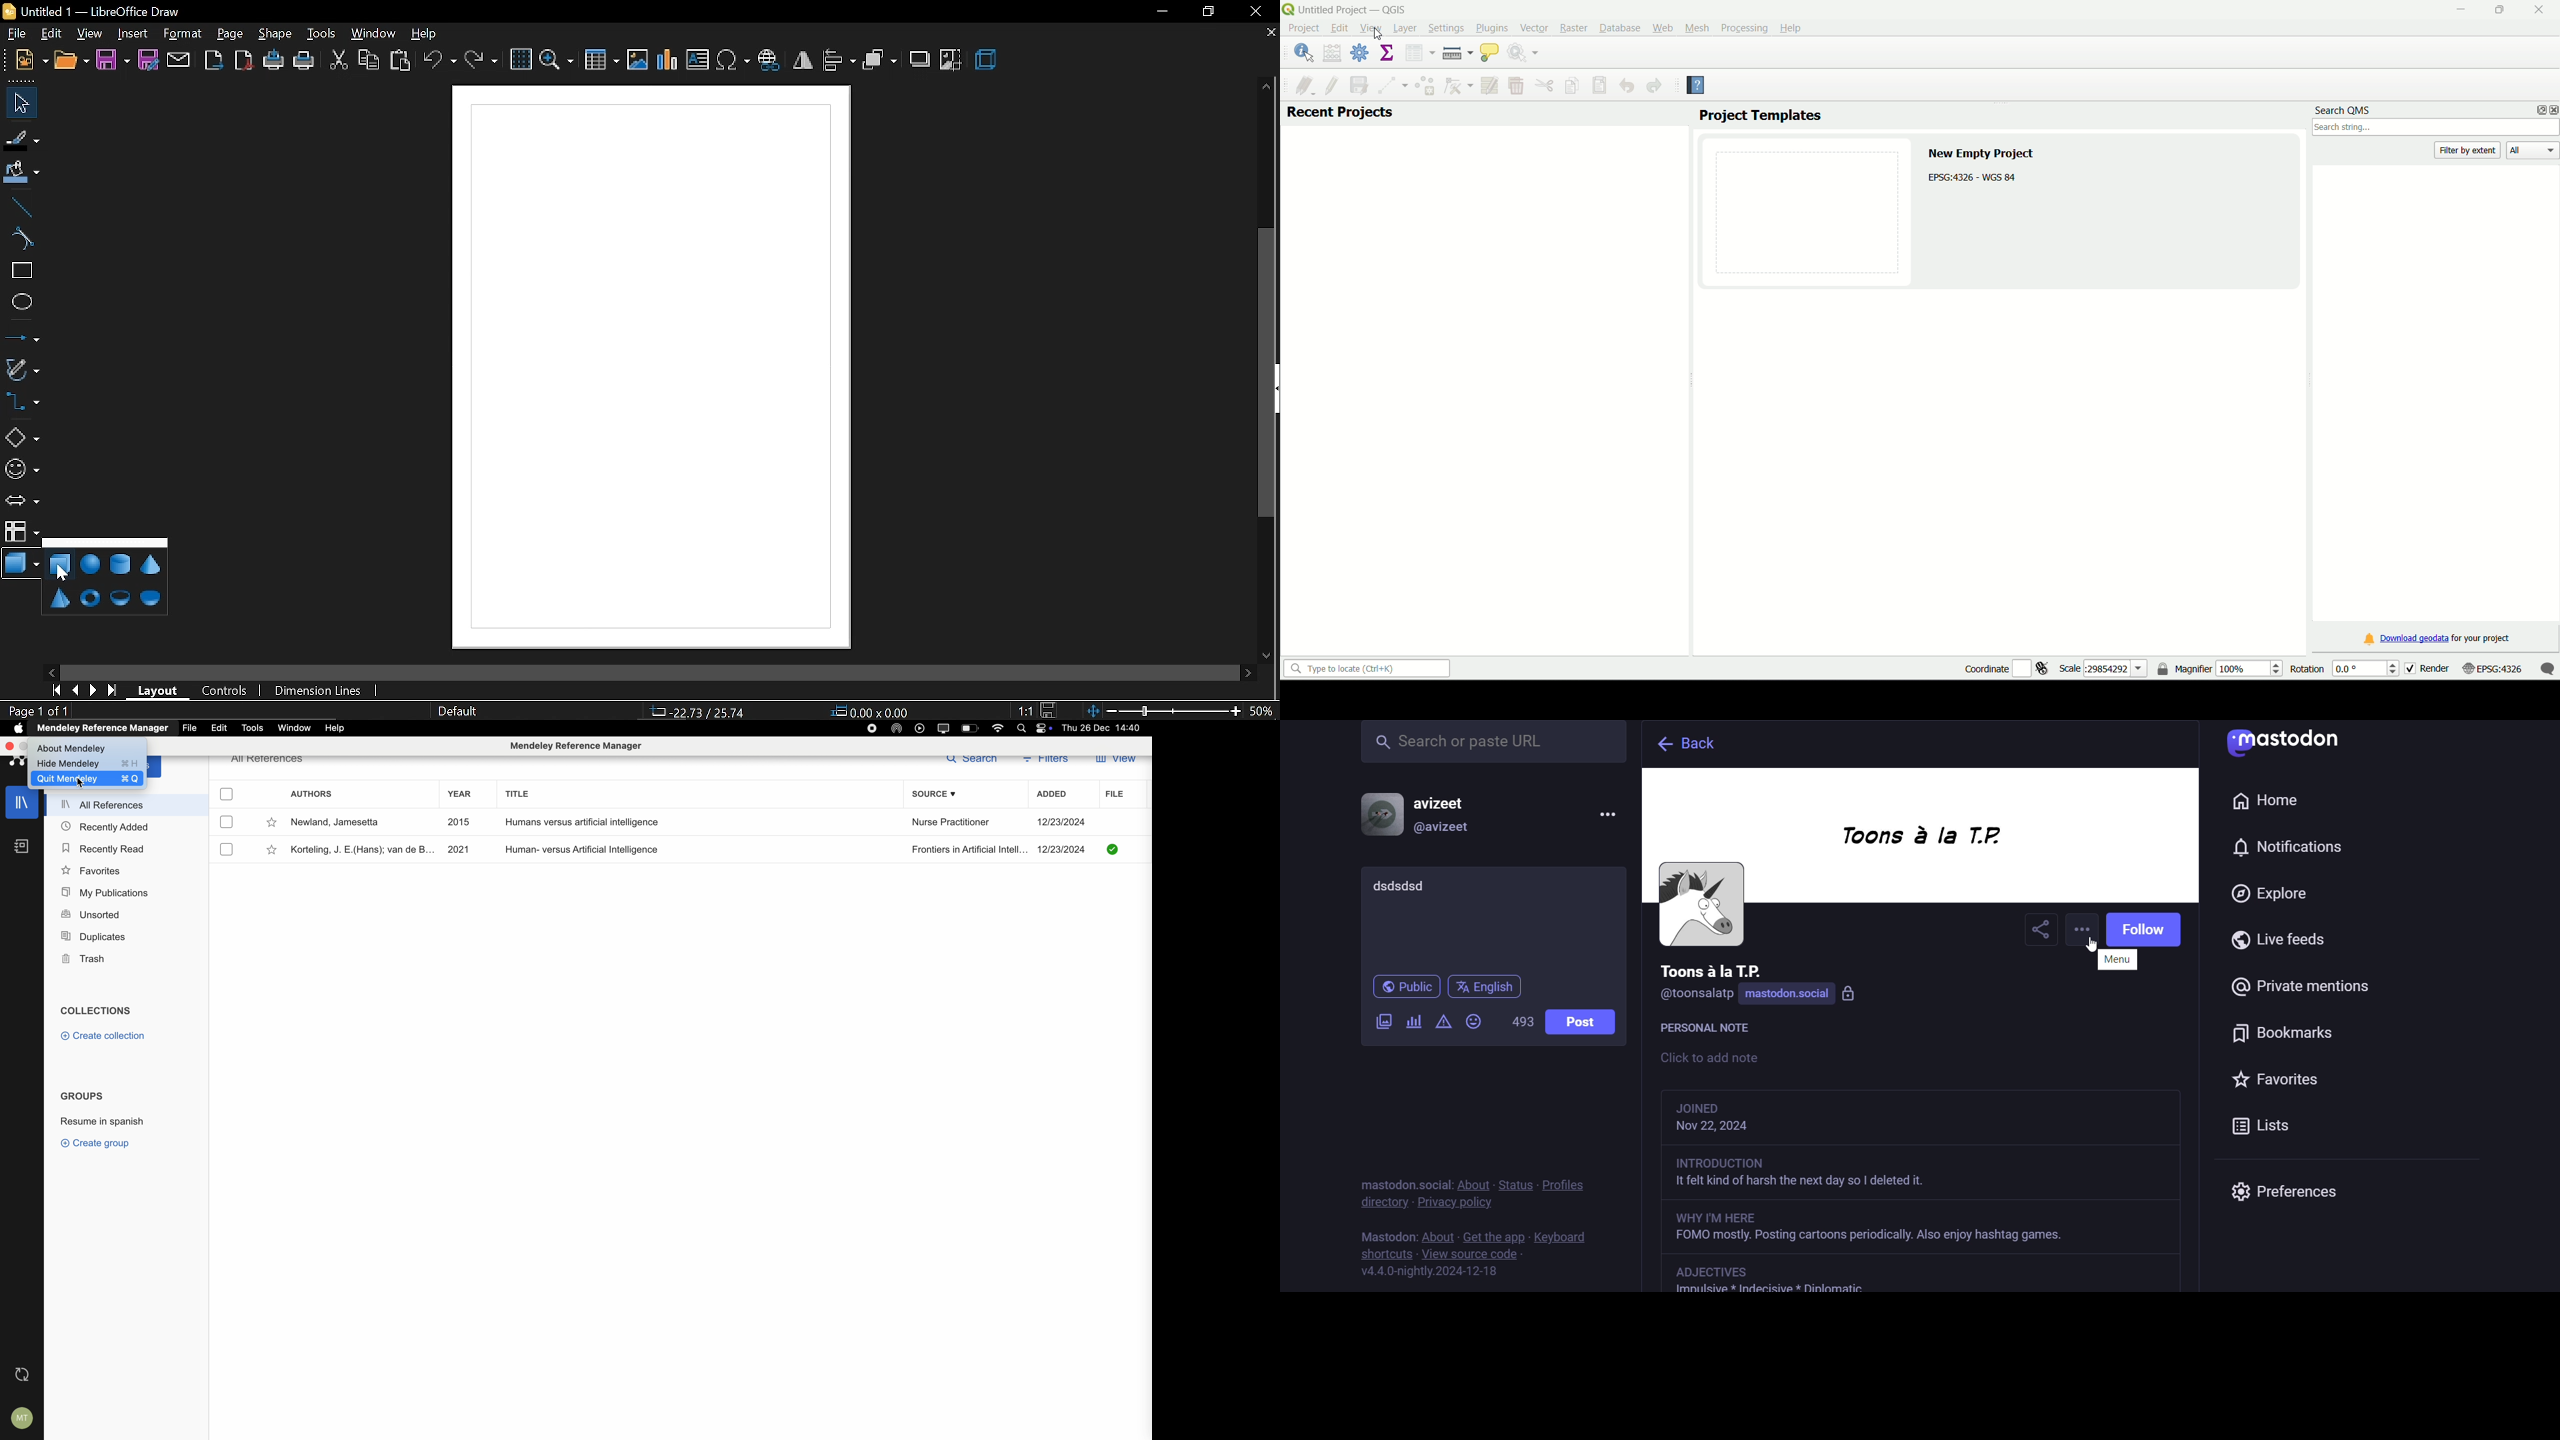 The width and height of the screenshot is (2576, 1456). What do you see at coordinates (133, 34) in the screenshot?
I see `Insert` at bounding box center [133, 34].